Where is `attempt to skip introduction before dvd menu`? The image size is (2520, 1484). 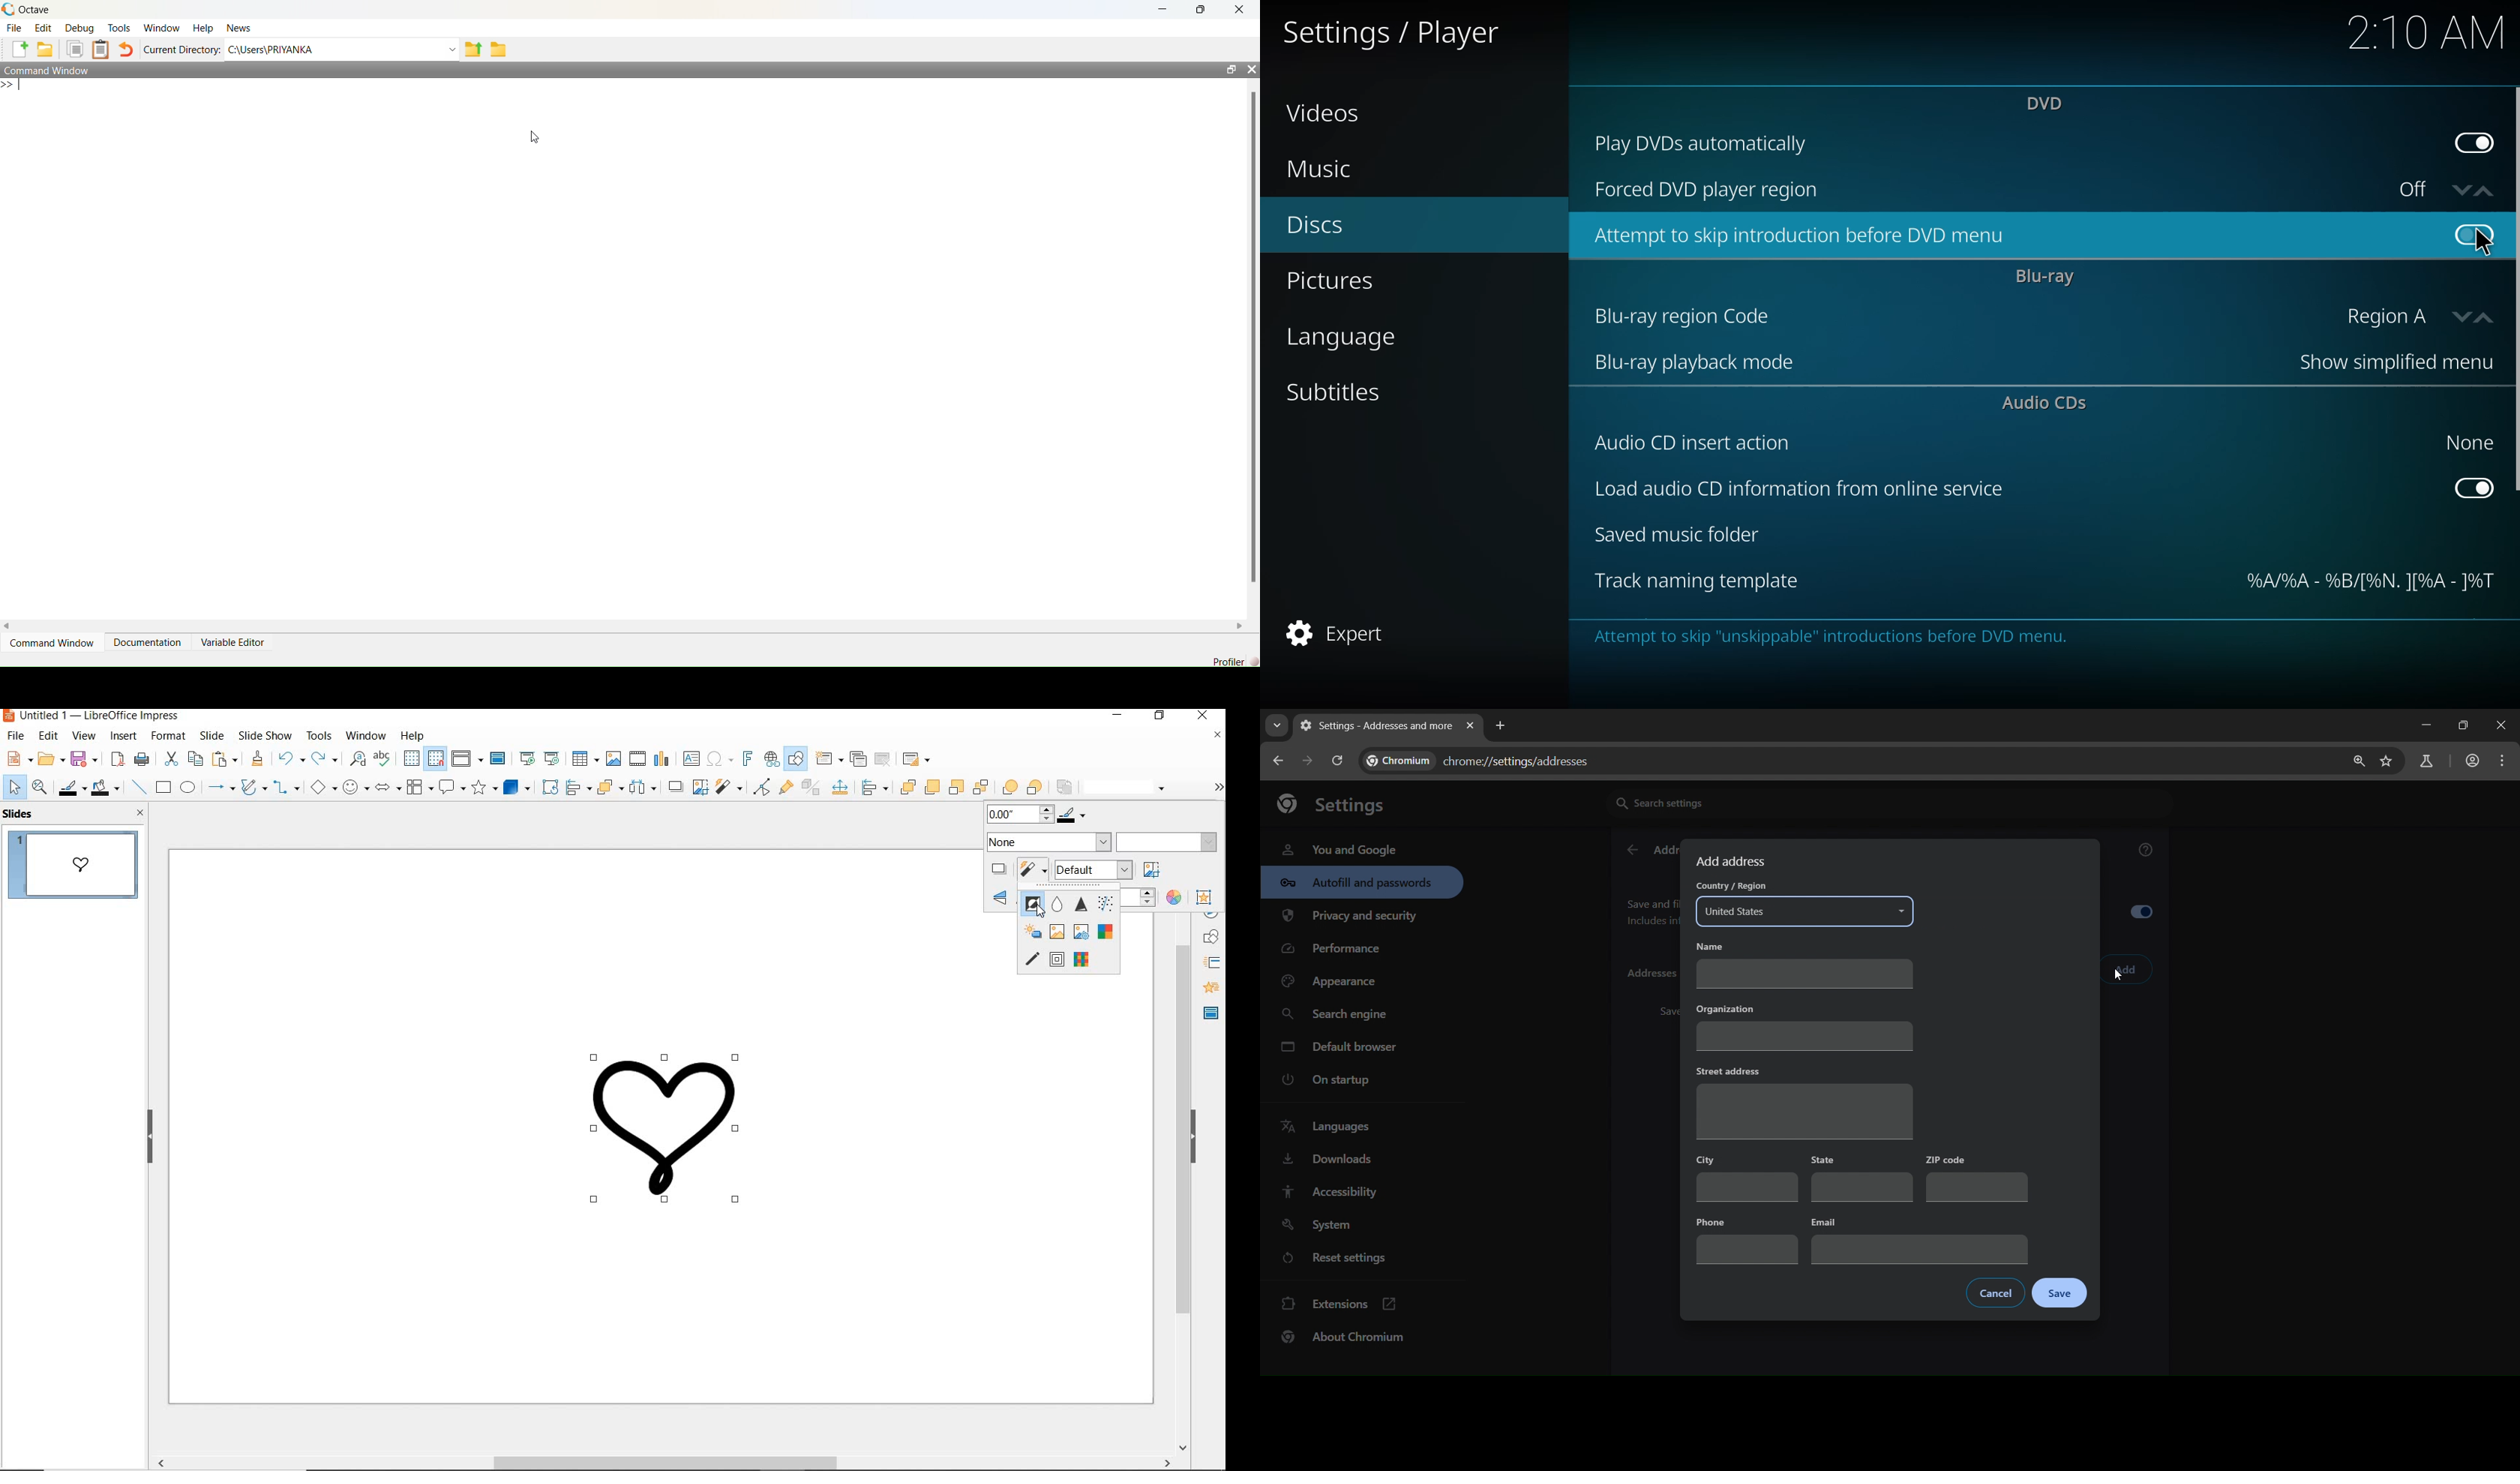 attempt to skip introduction before dvd menu is located at coordinates (1813, 235).